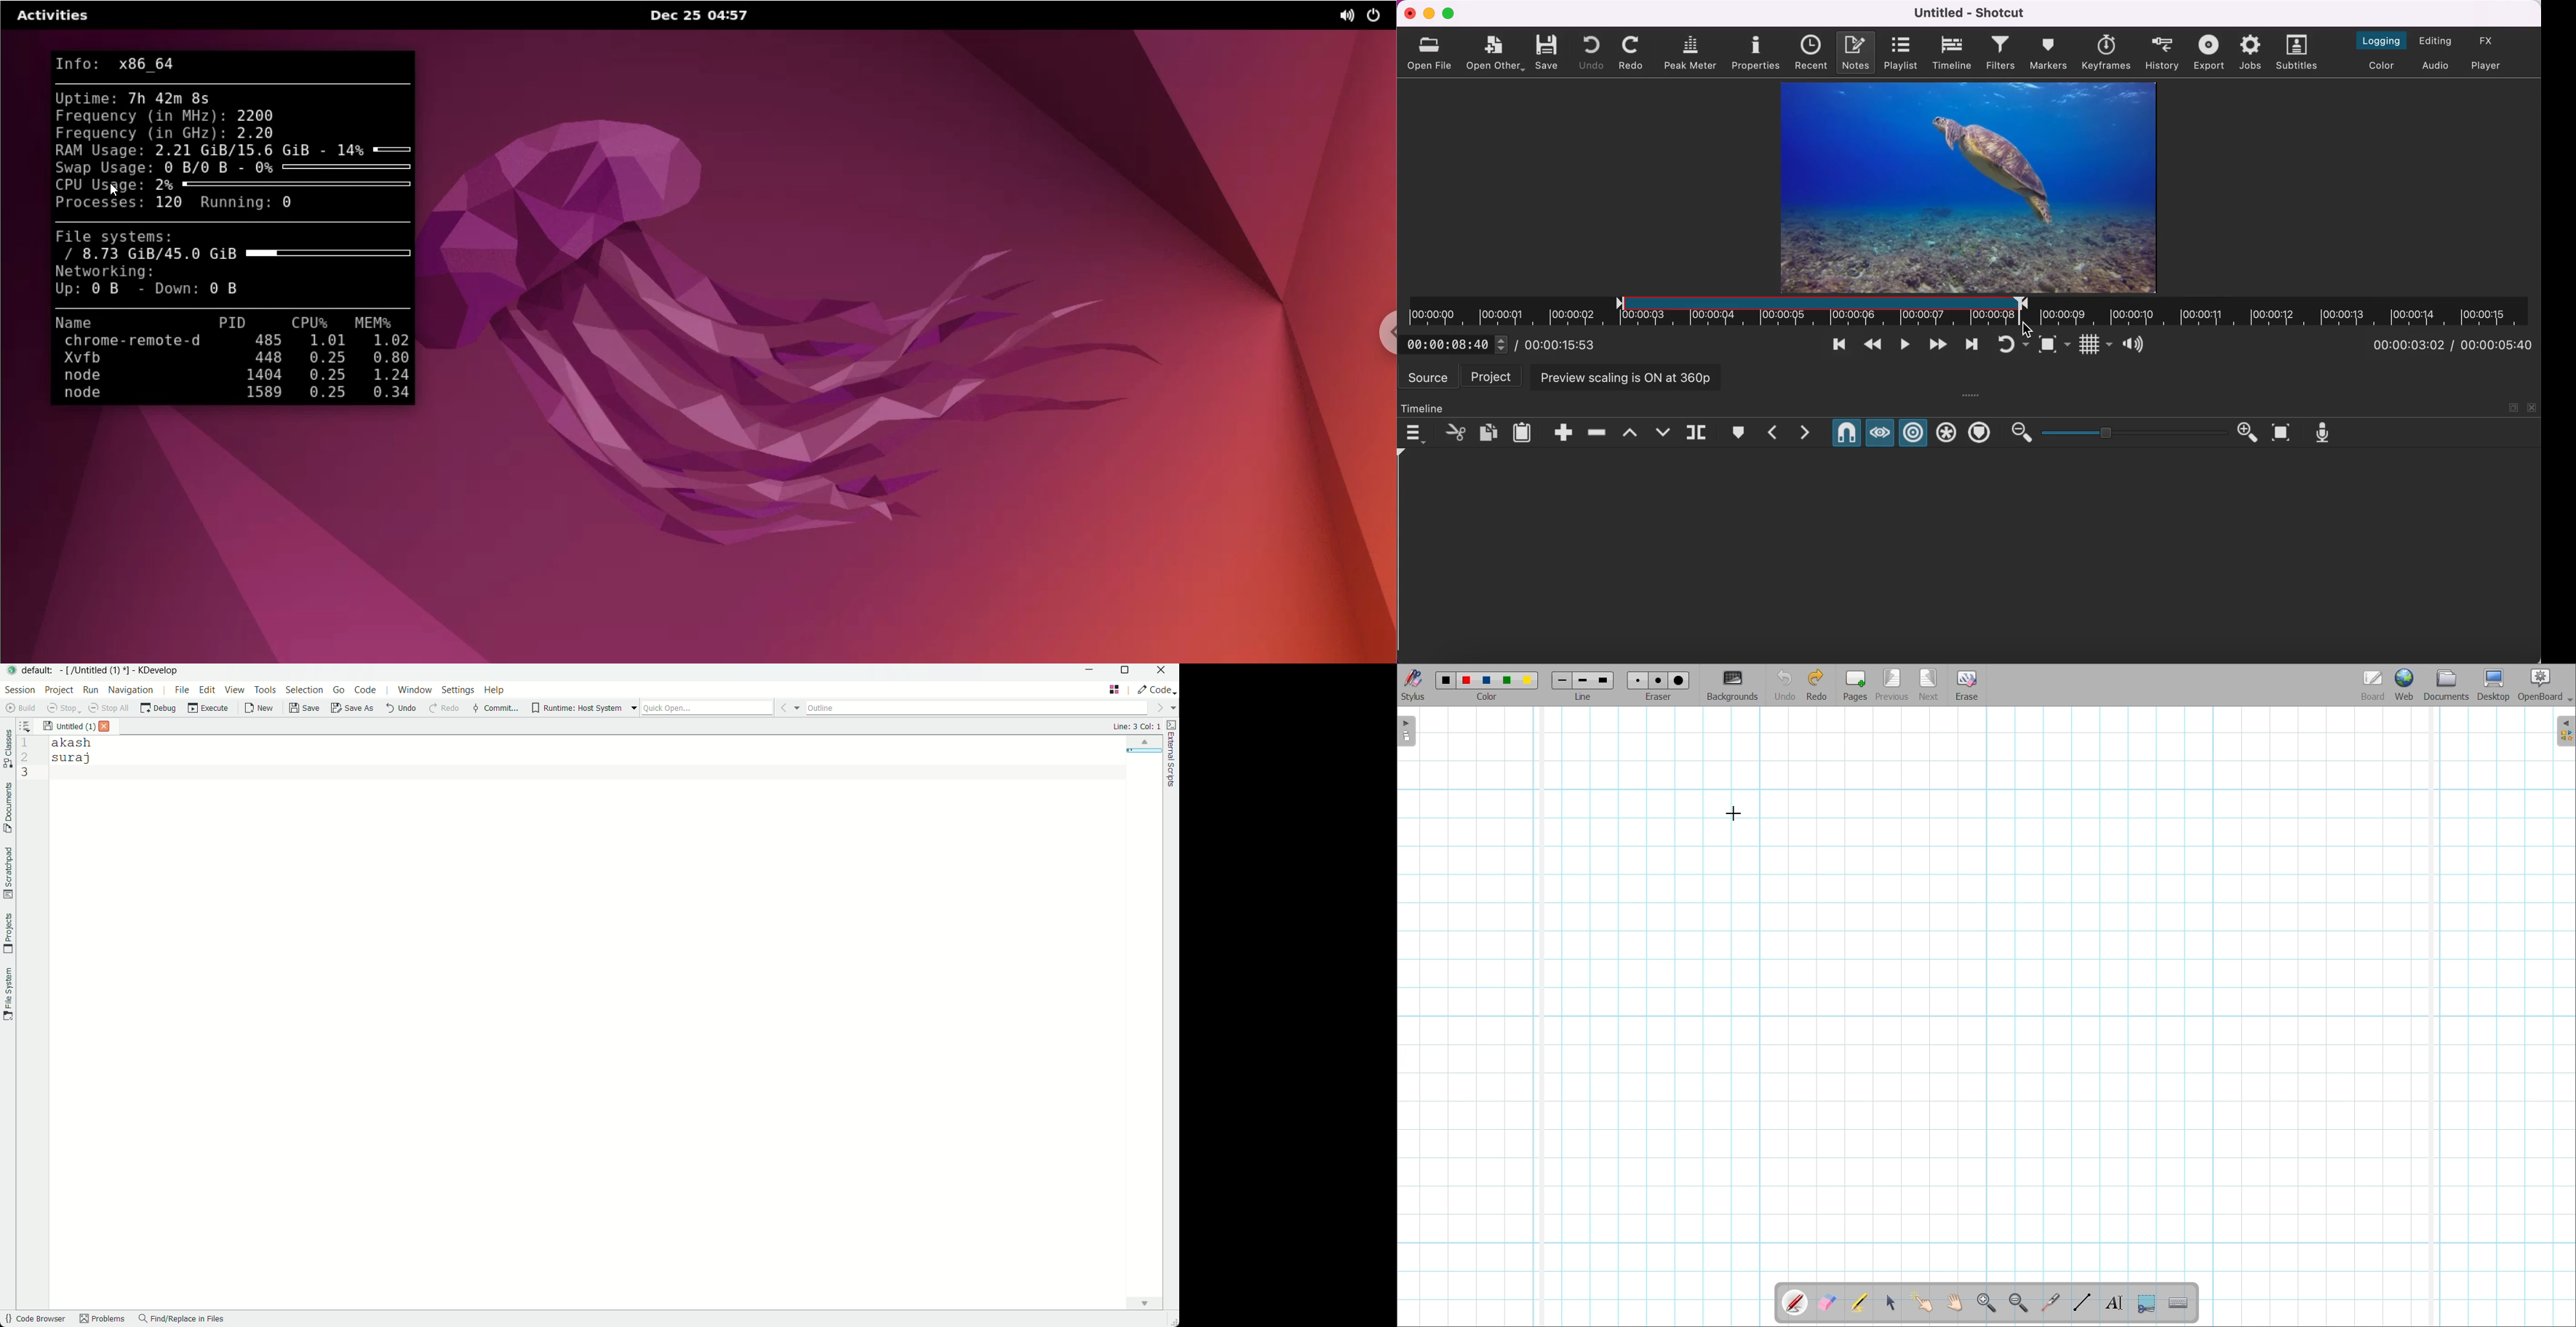  I want to click on , so click(2134, 344).